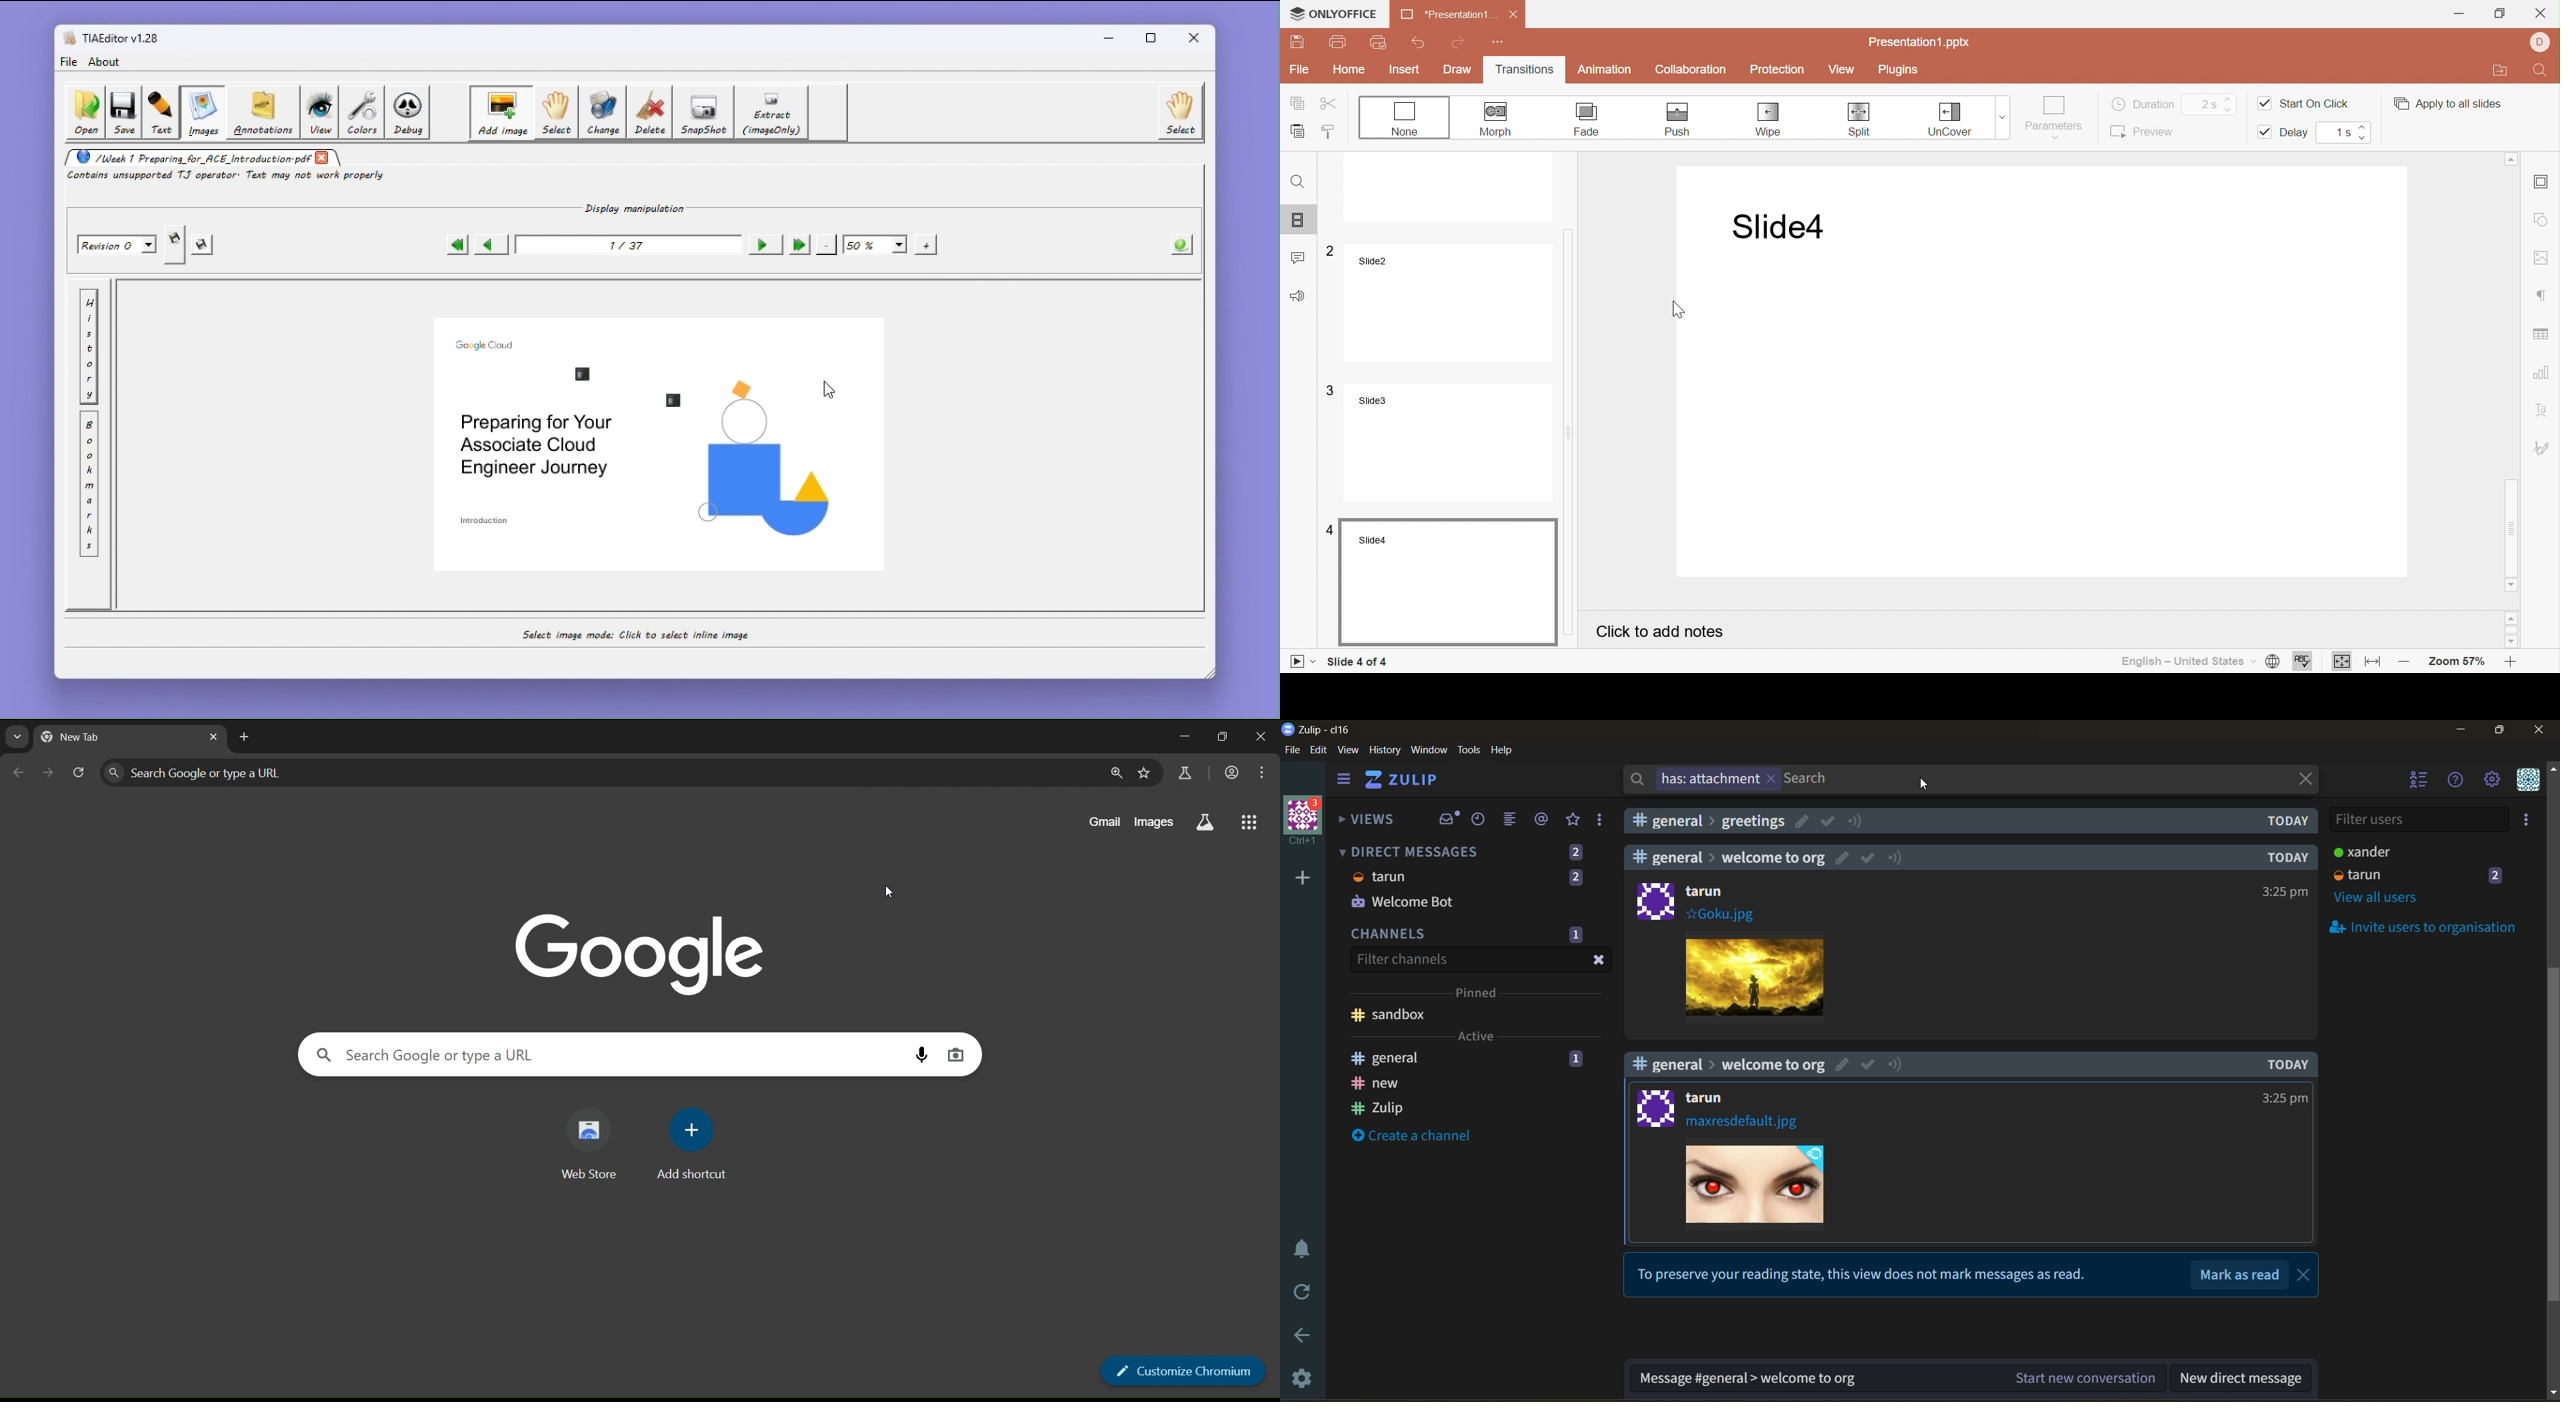  What do you see at coordinates (1381, 877) in the screenshot?
I see `tarun` at bounding box center [1381, 877].